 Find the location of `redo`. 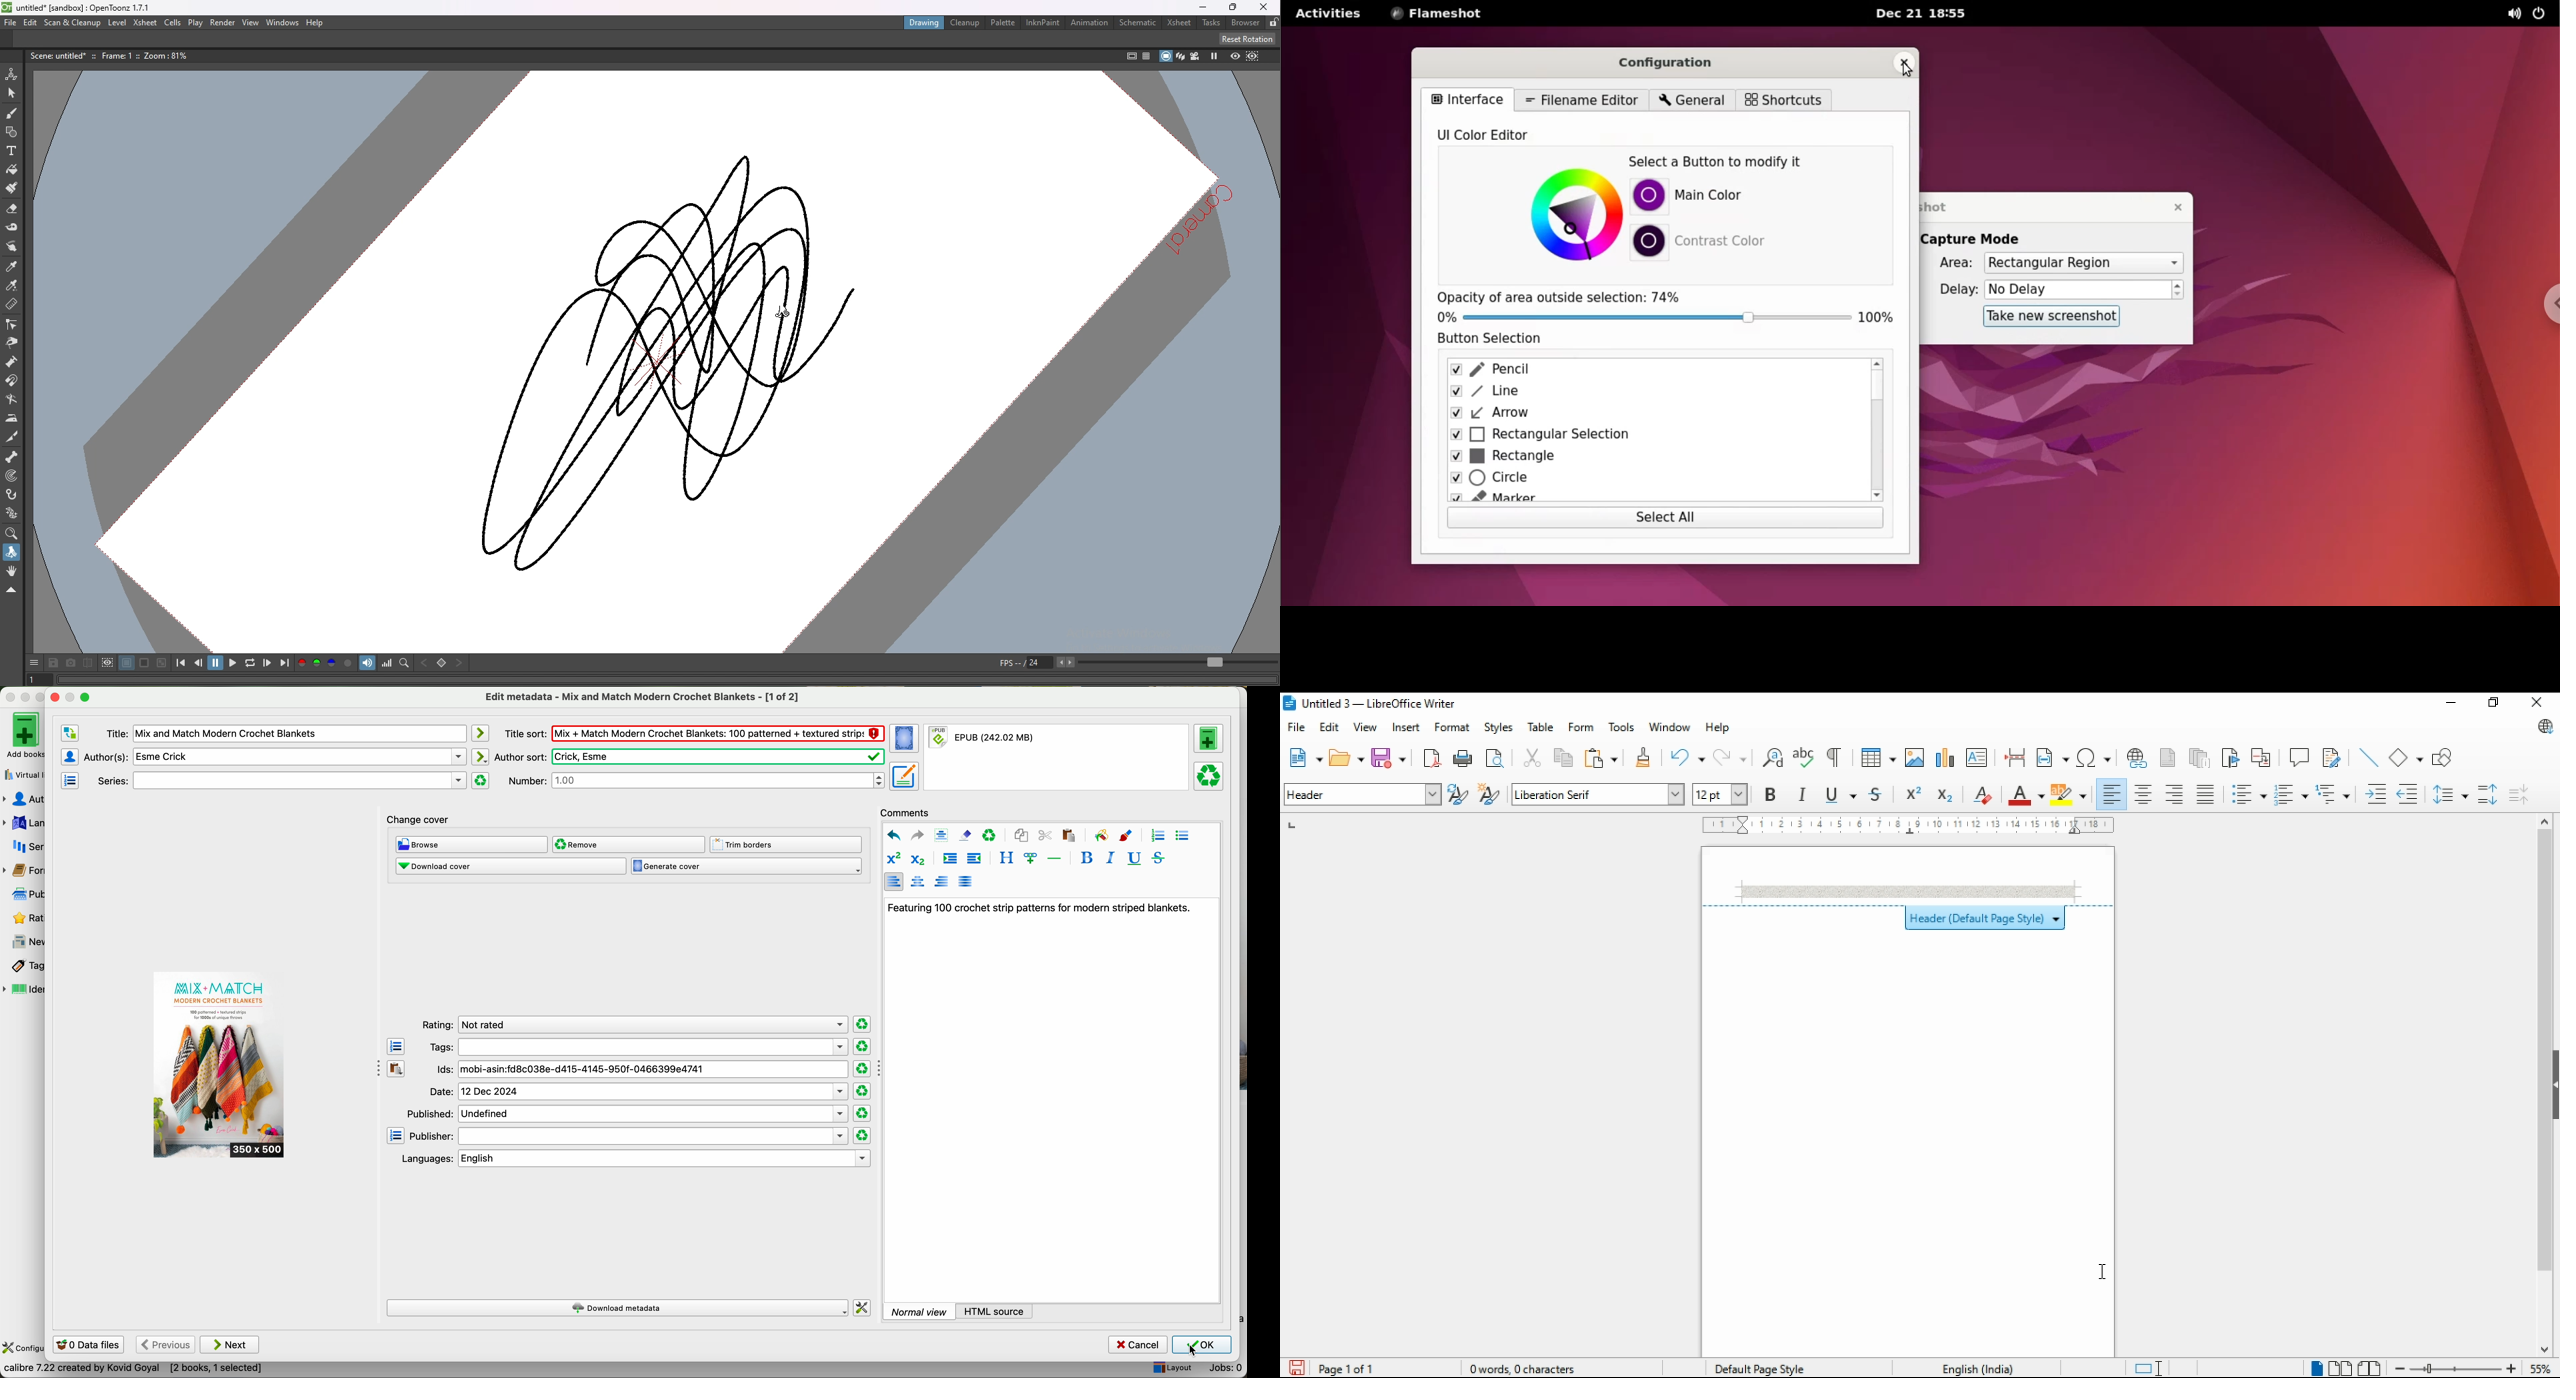

redo is located at coordinates (1732, 757).